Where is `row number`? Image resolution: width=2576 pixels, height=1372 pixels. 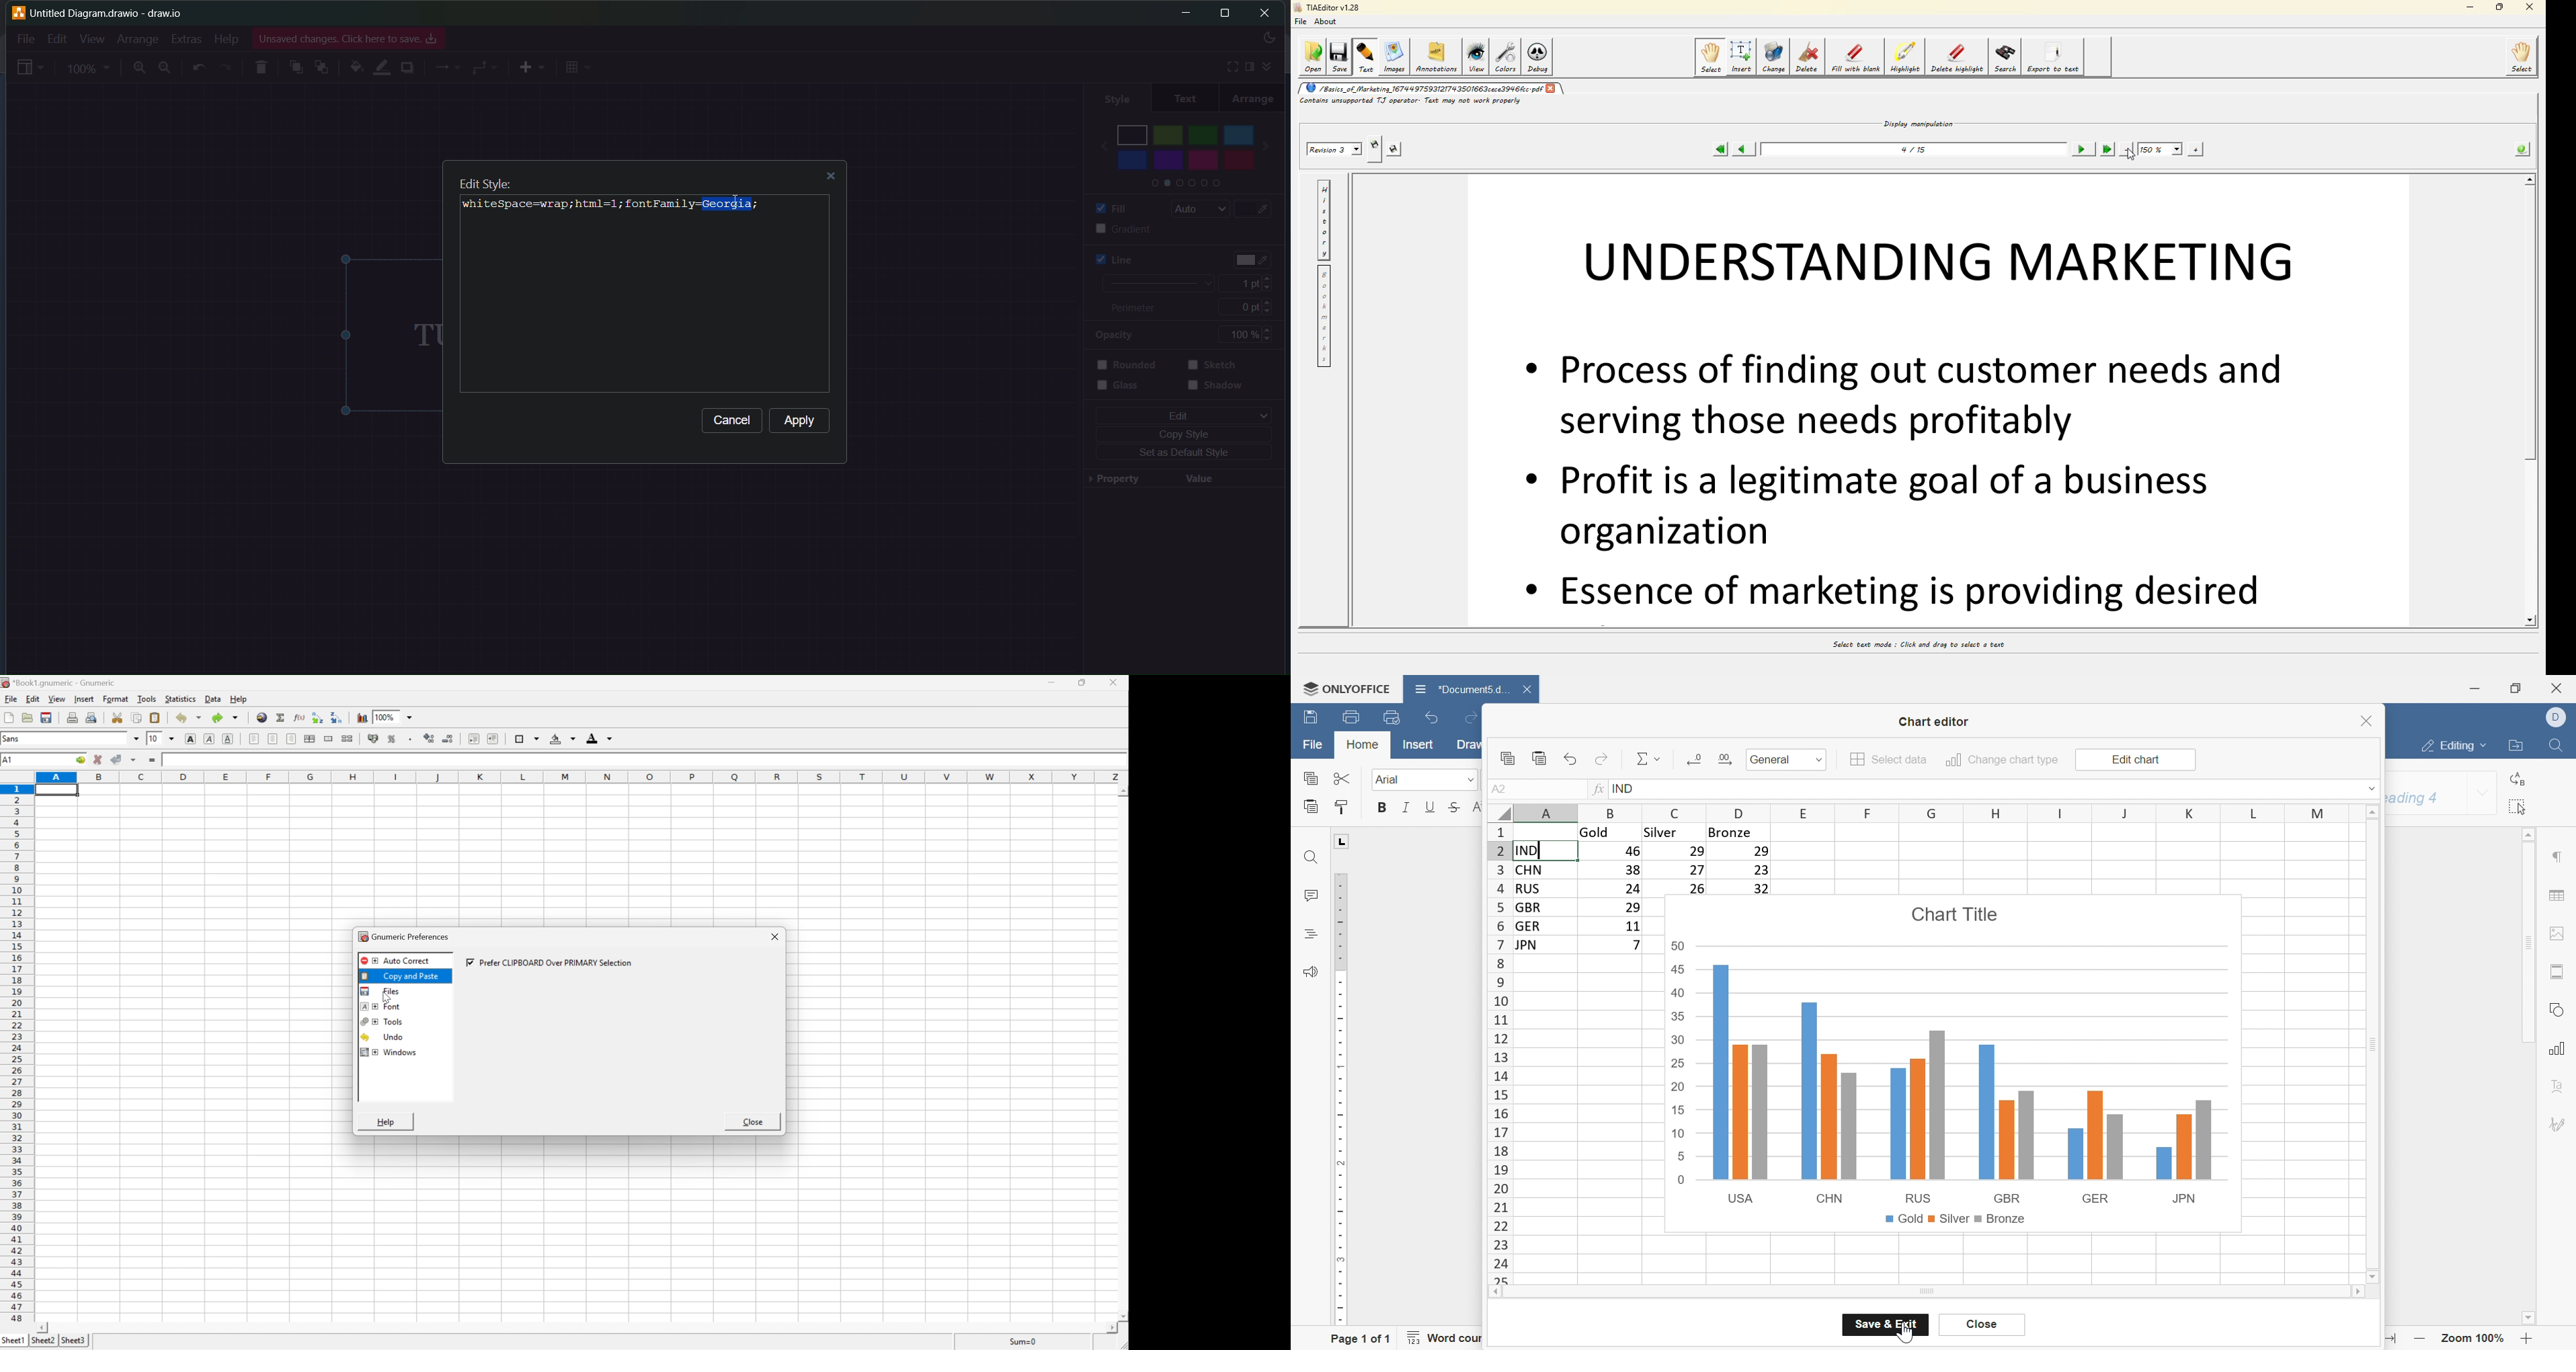
row number is located at coordinates (1499, 1053).